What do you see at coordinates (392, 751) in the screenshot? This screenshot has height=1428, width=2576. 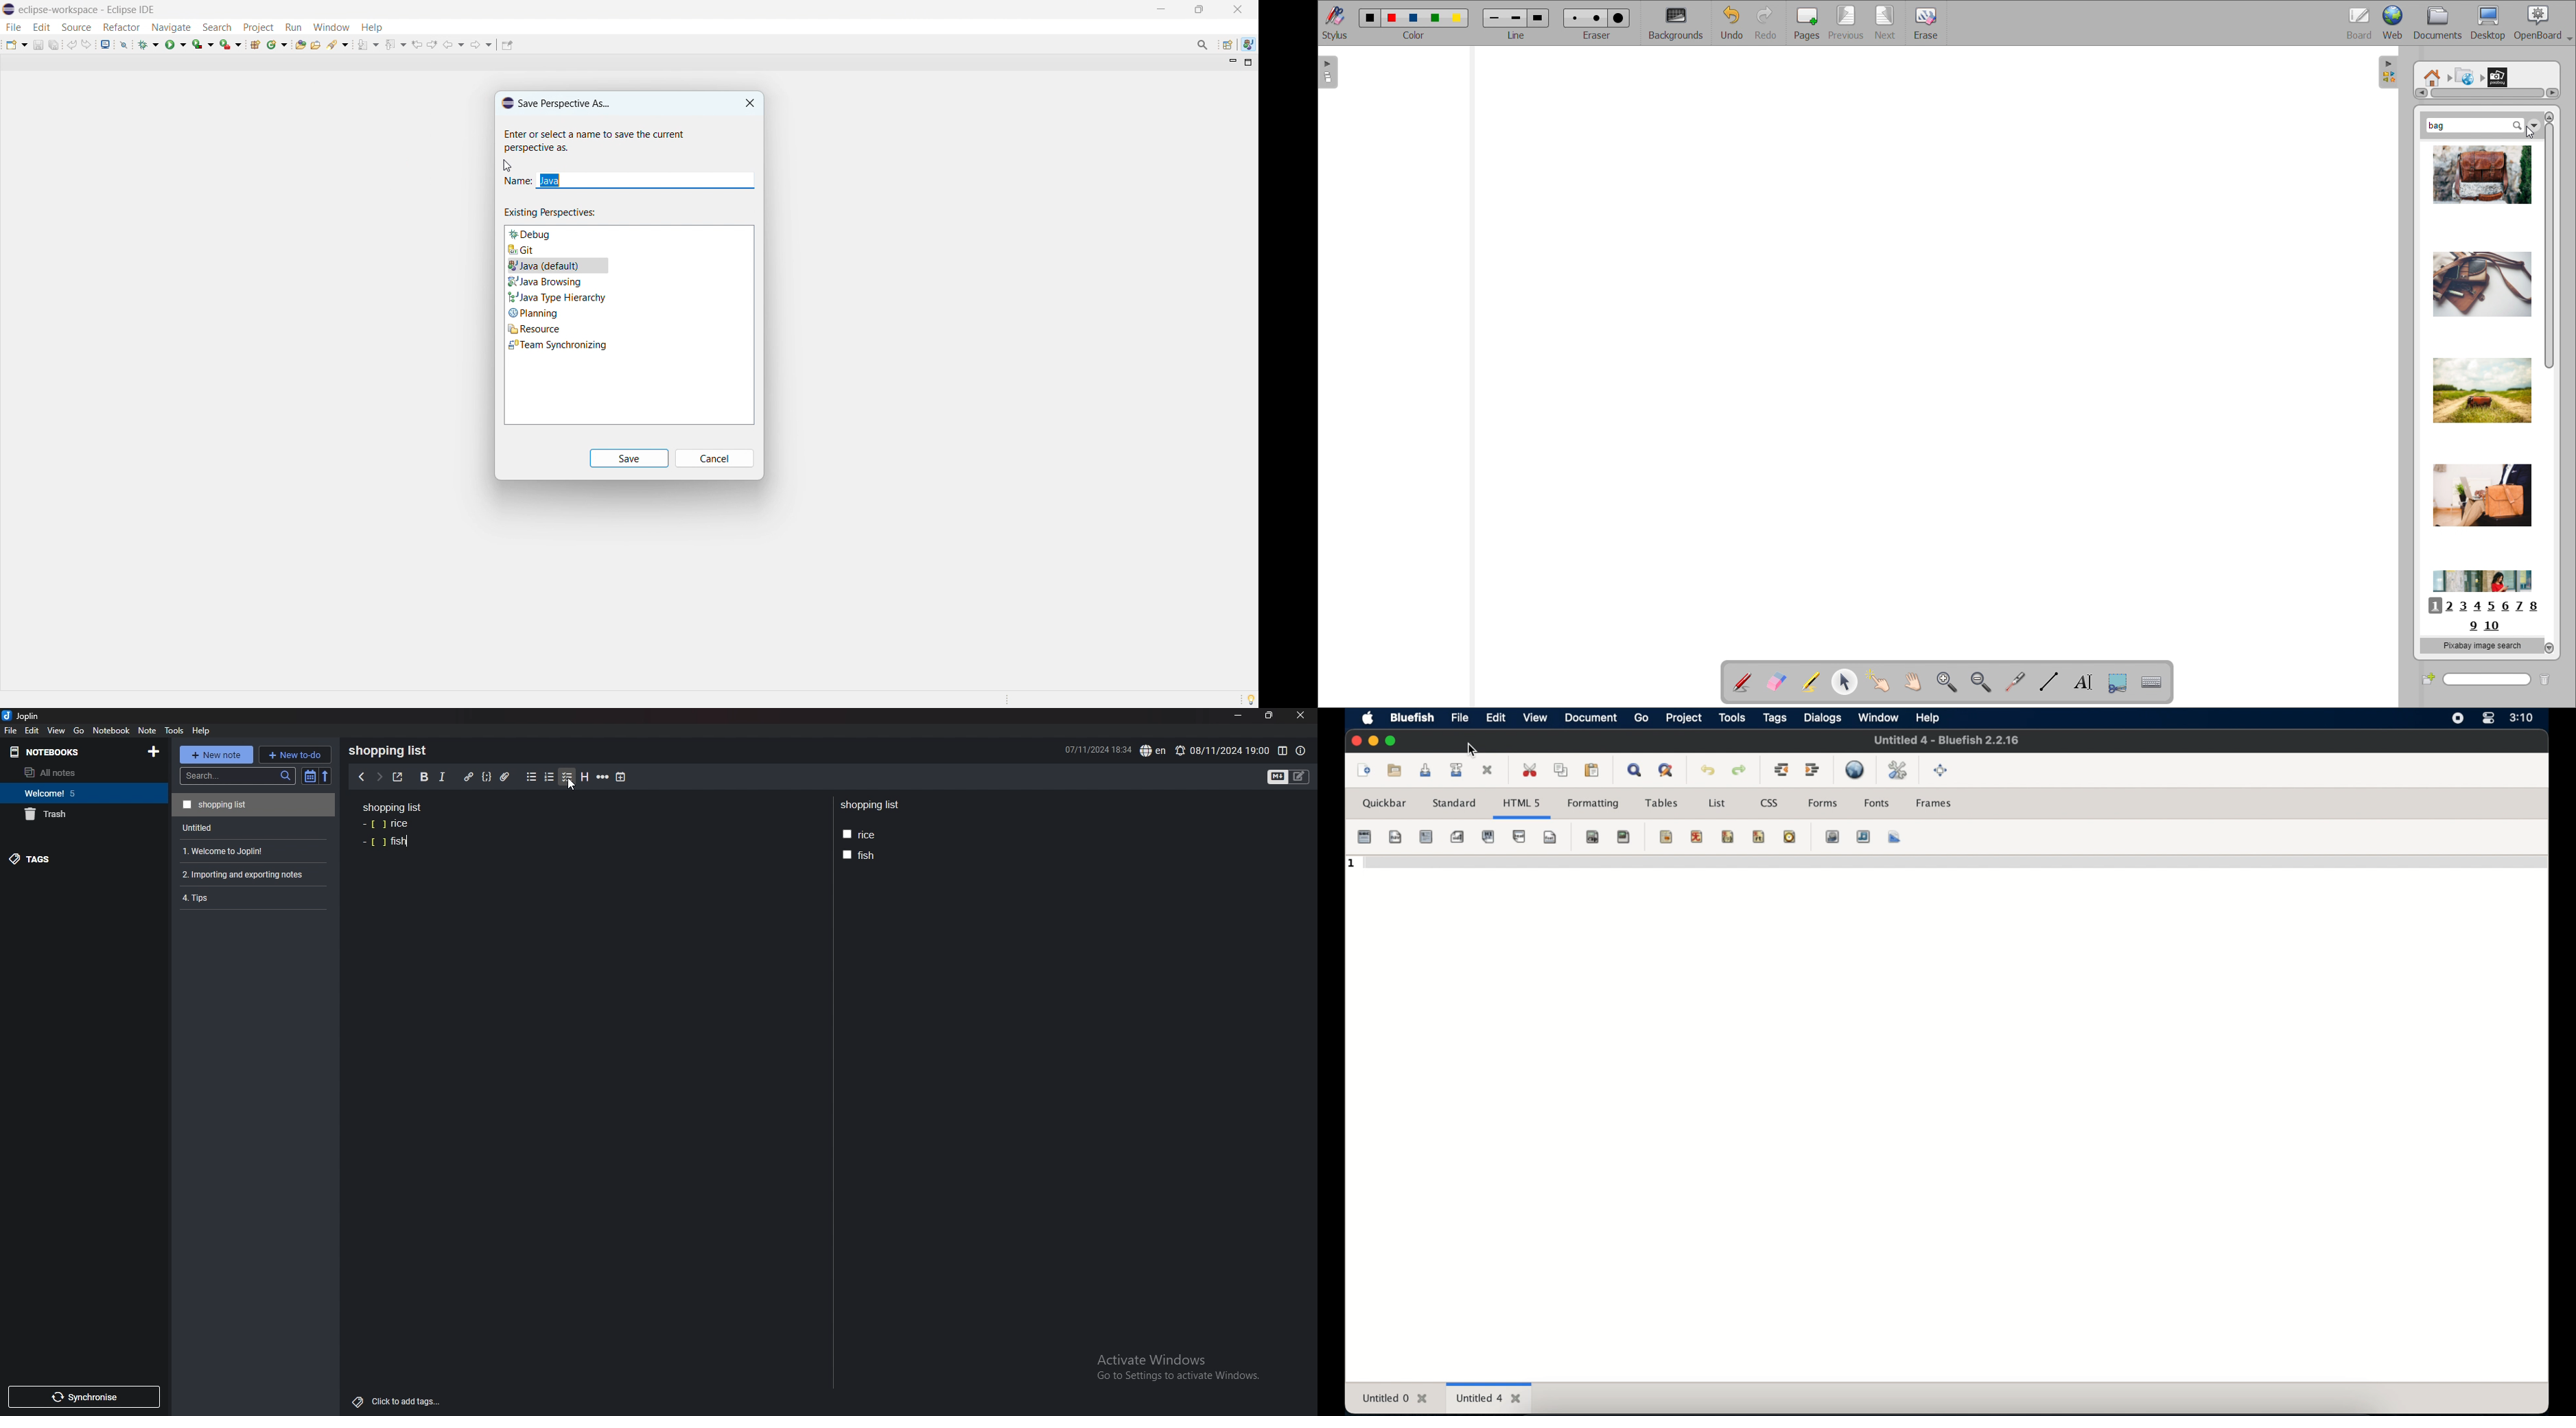 I see `Shopping list` at bounding box center [392, 751].